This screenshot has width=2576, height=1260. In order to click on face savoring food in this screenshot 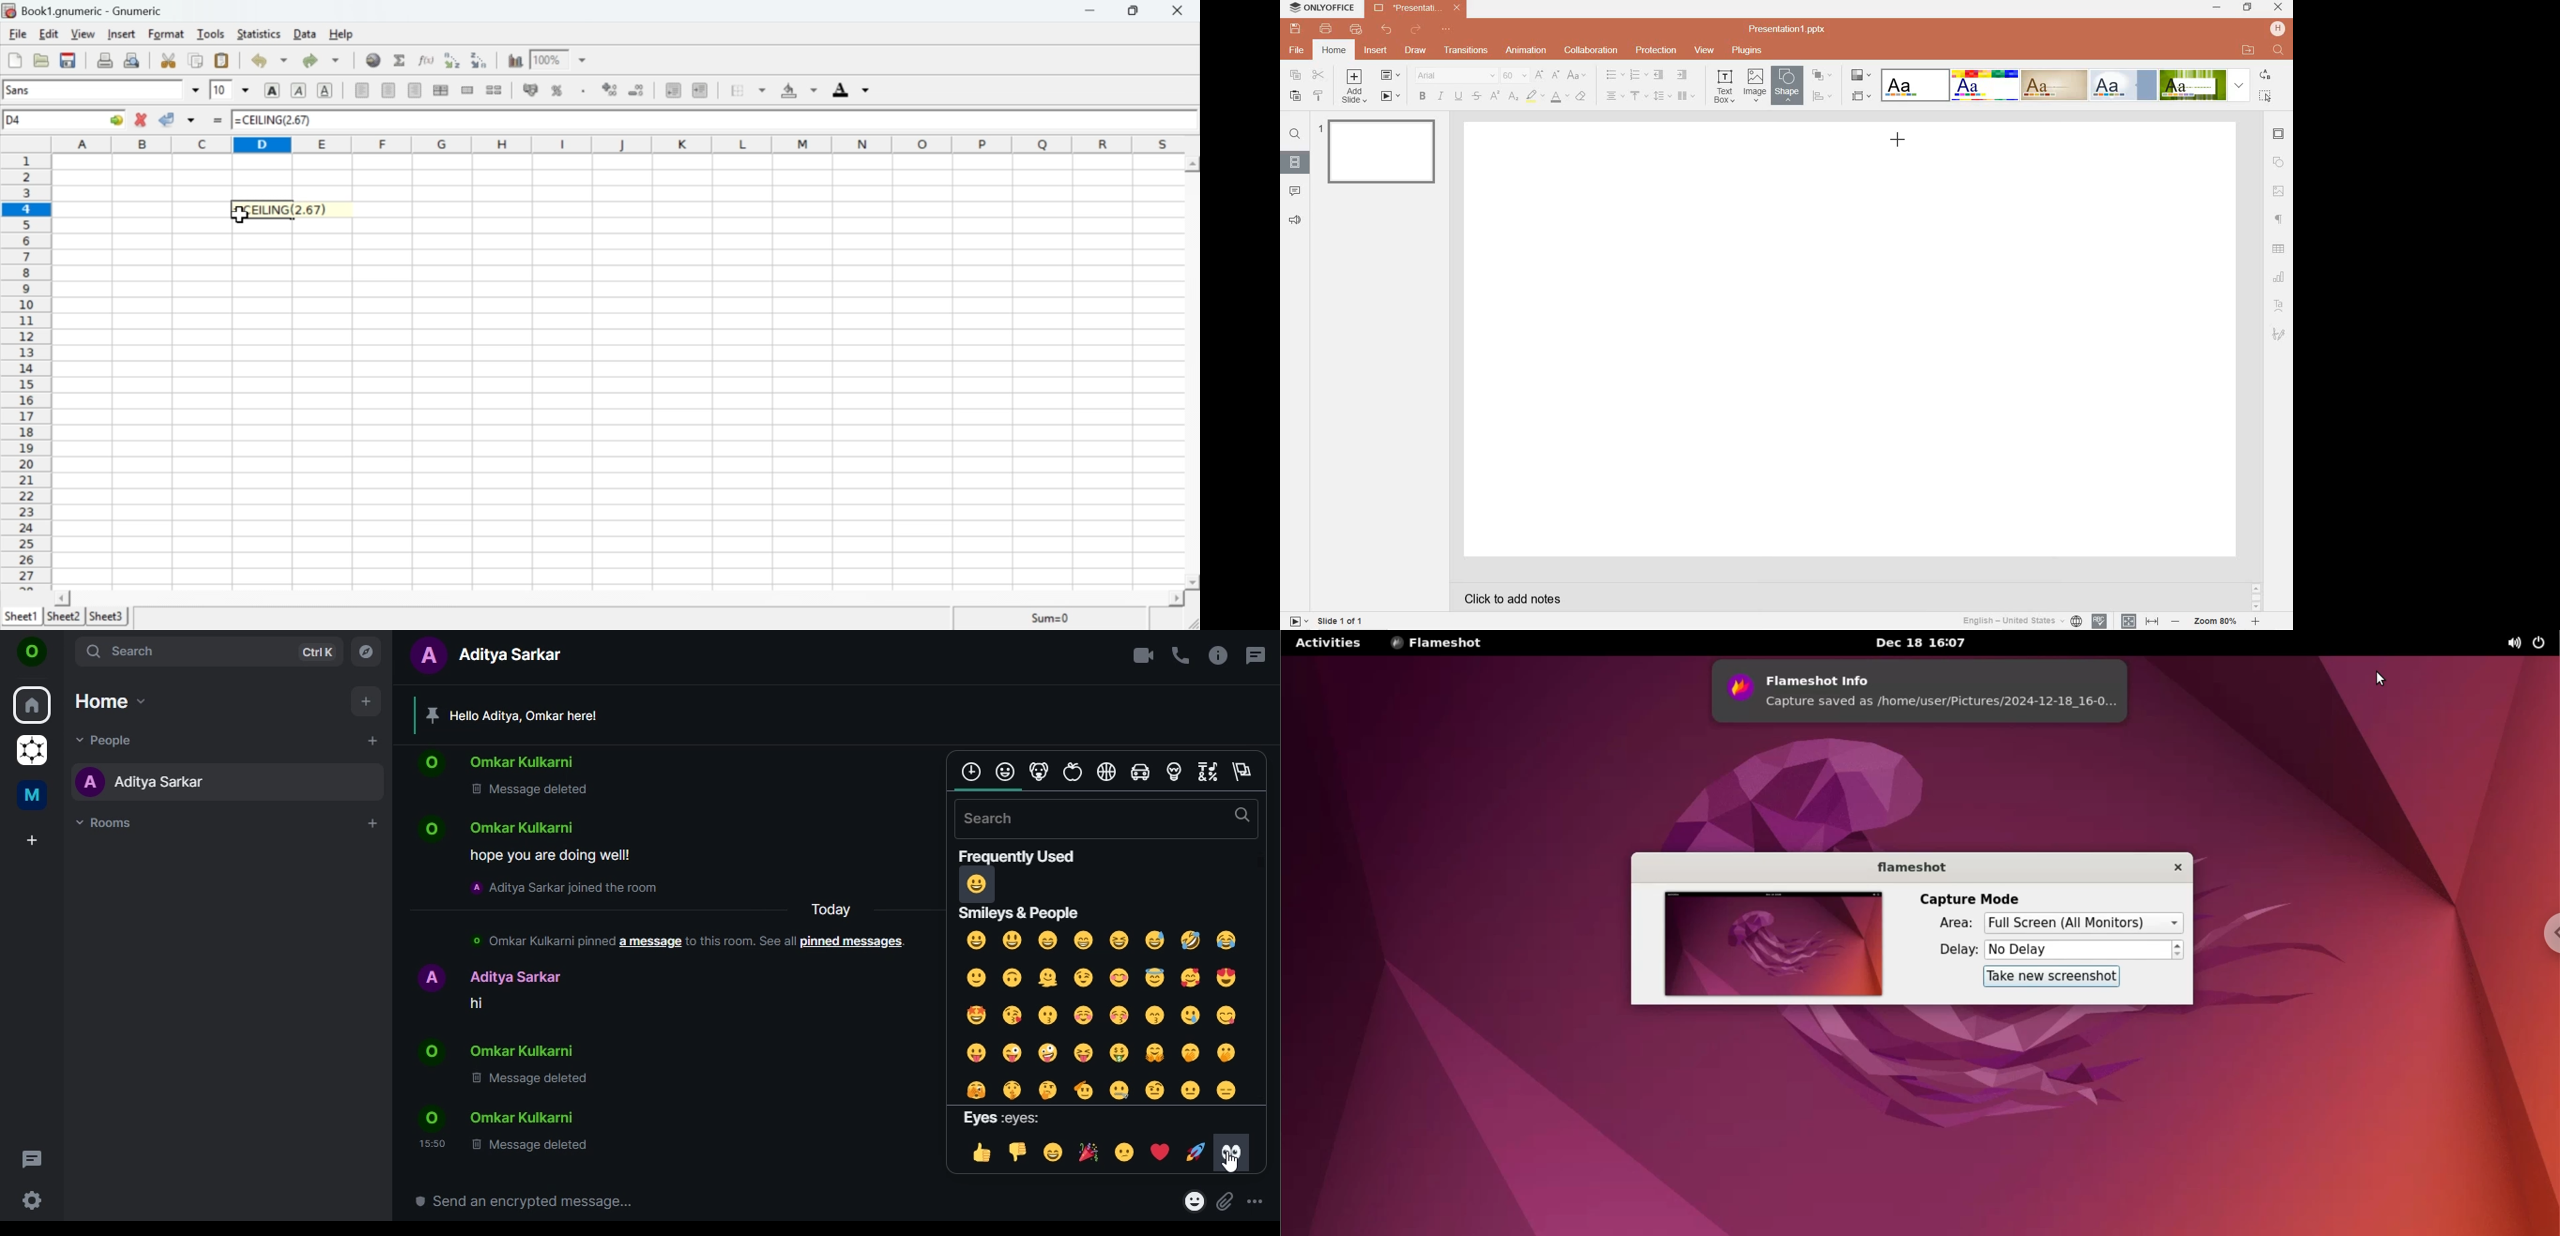, I will do `click(1226, 1014)`.